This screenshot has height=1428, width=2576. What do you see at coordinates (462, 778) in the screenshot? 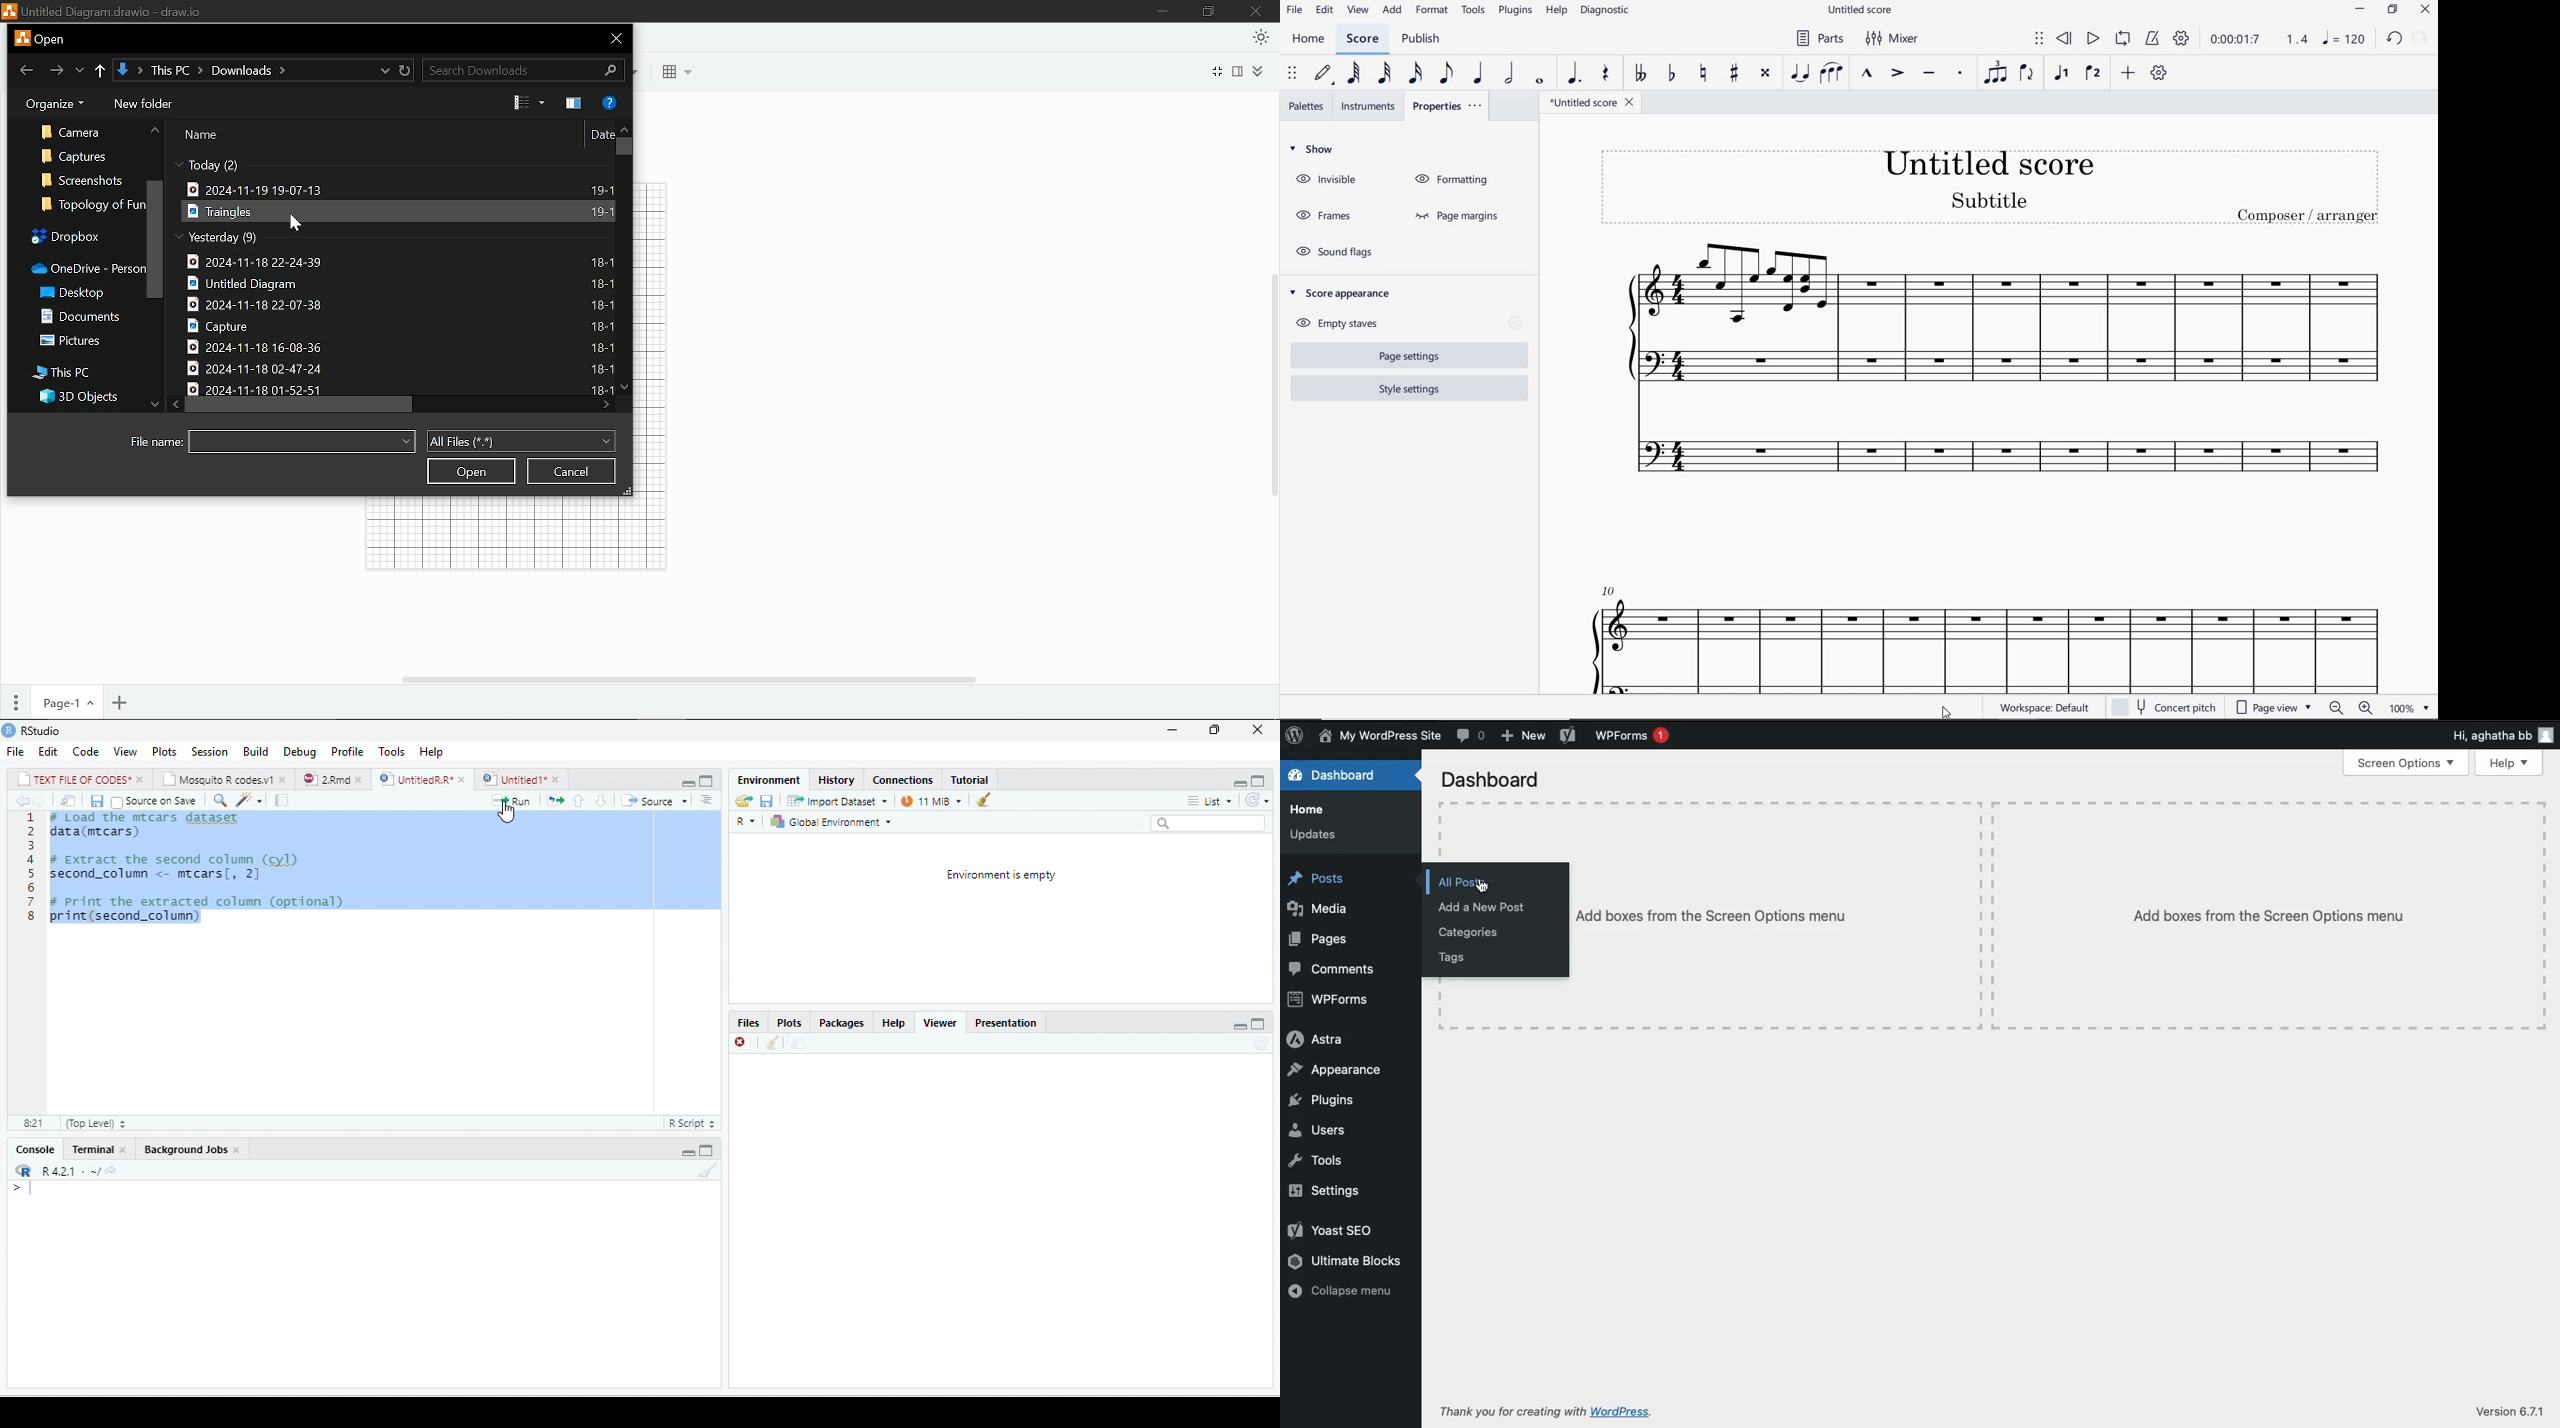
I see `close` at bounding box center [462, 778].